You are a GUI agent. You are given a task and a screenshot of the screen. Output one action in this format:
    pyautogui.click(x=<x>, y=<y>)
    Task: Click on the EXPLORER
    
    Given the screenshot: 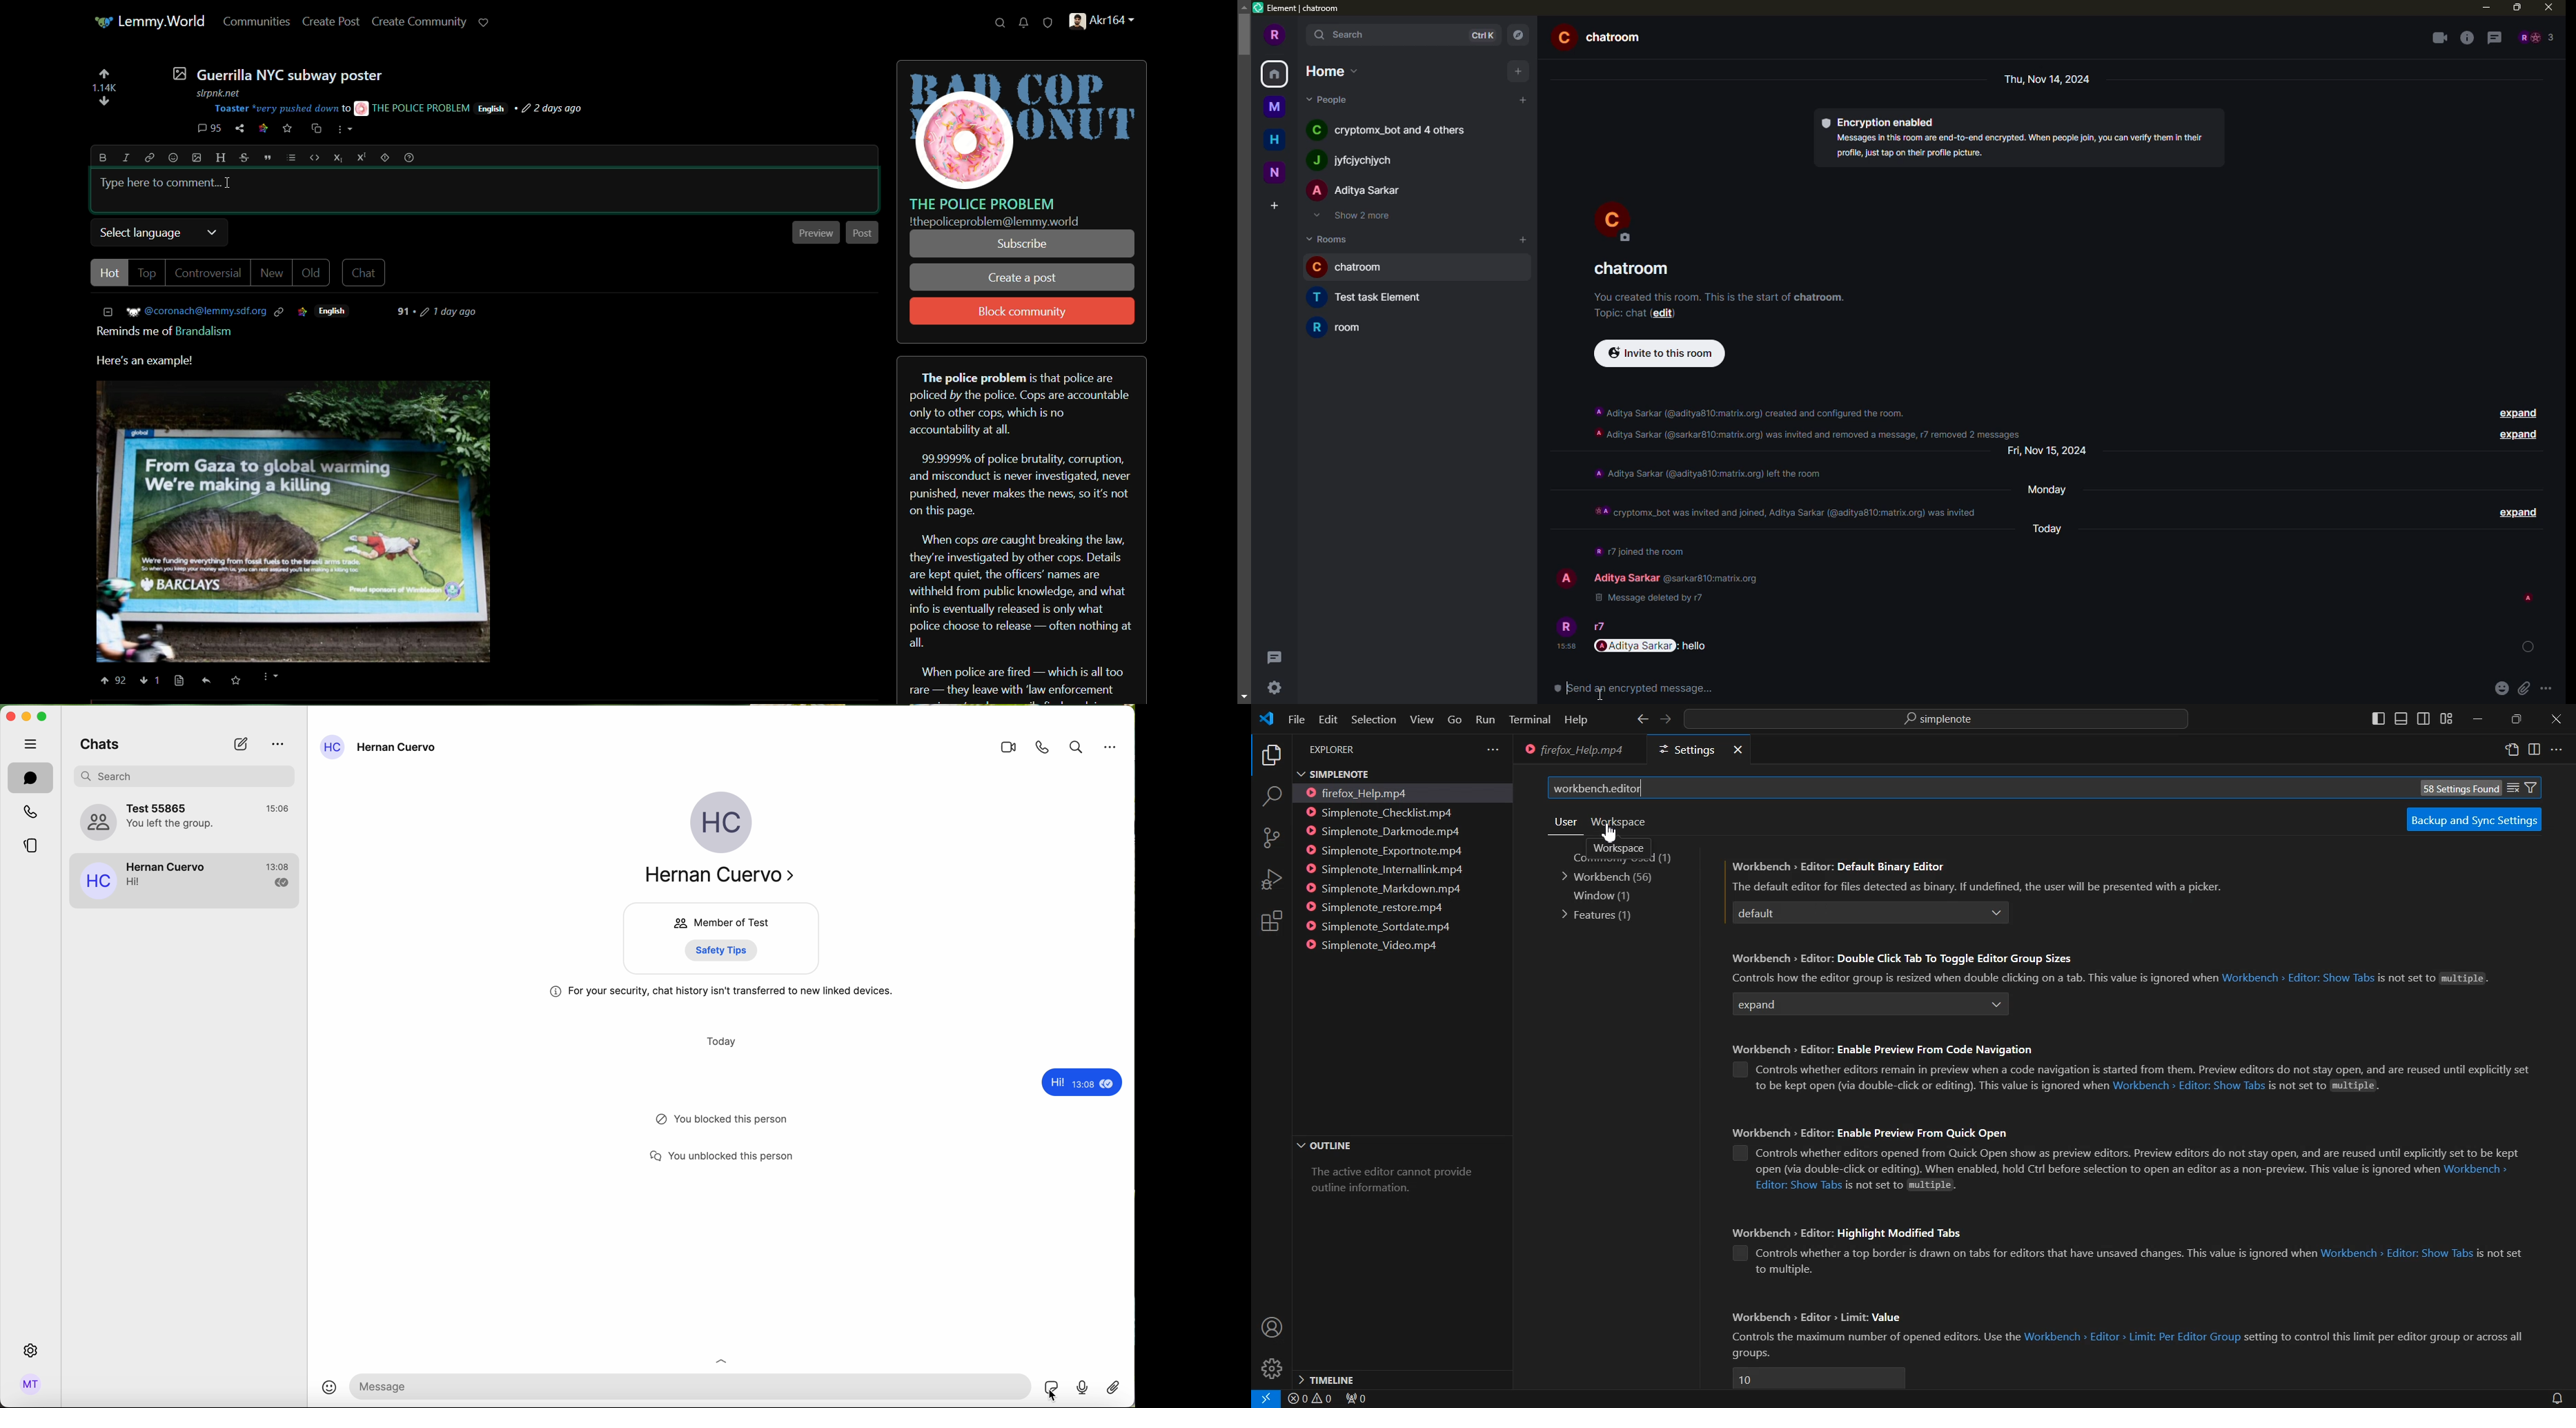 What is the action you would take?
    pyautogui.click(x=1335, y=750)
    